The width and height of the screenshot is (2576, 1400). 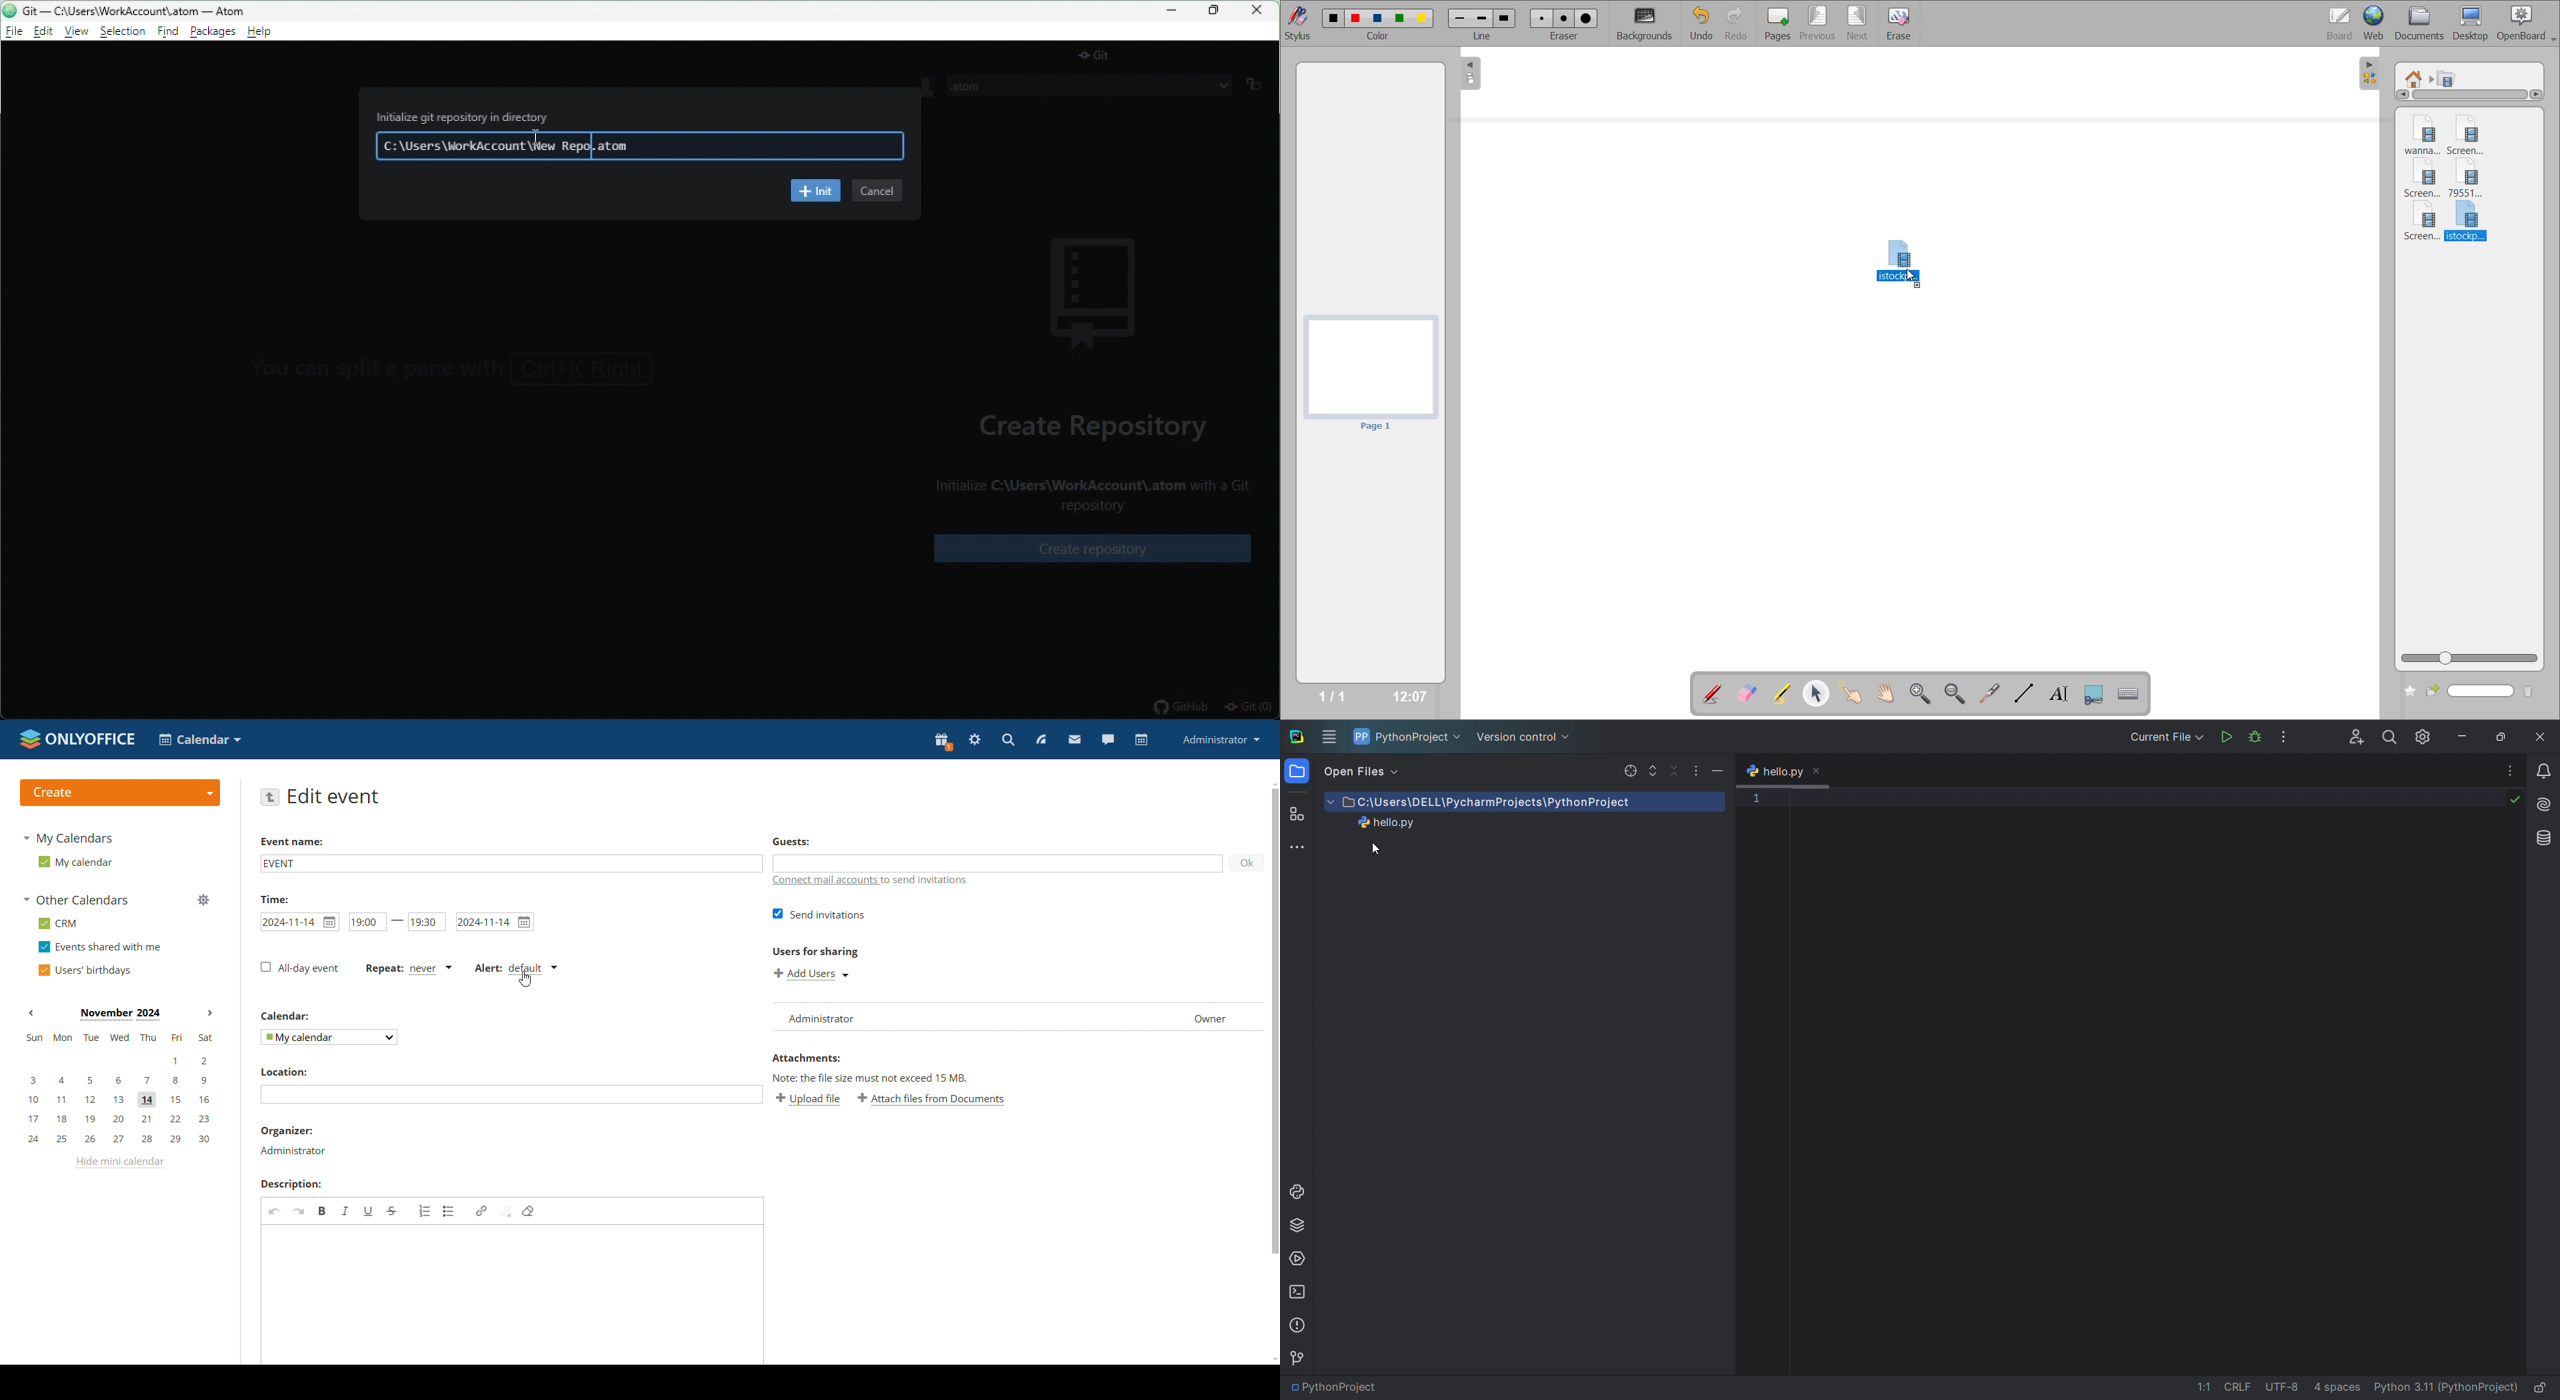 I want to click on ok, so click(x=1248, y=864).